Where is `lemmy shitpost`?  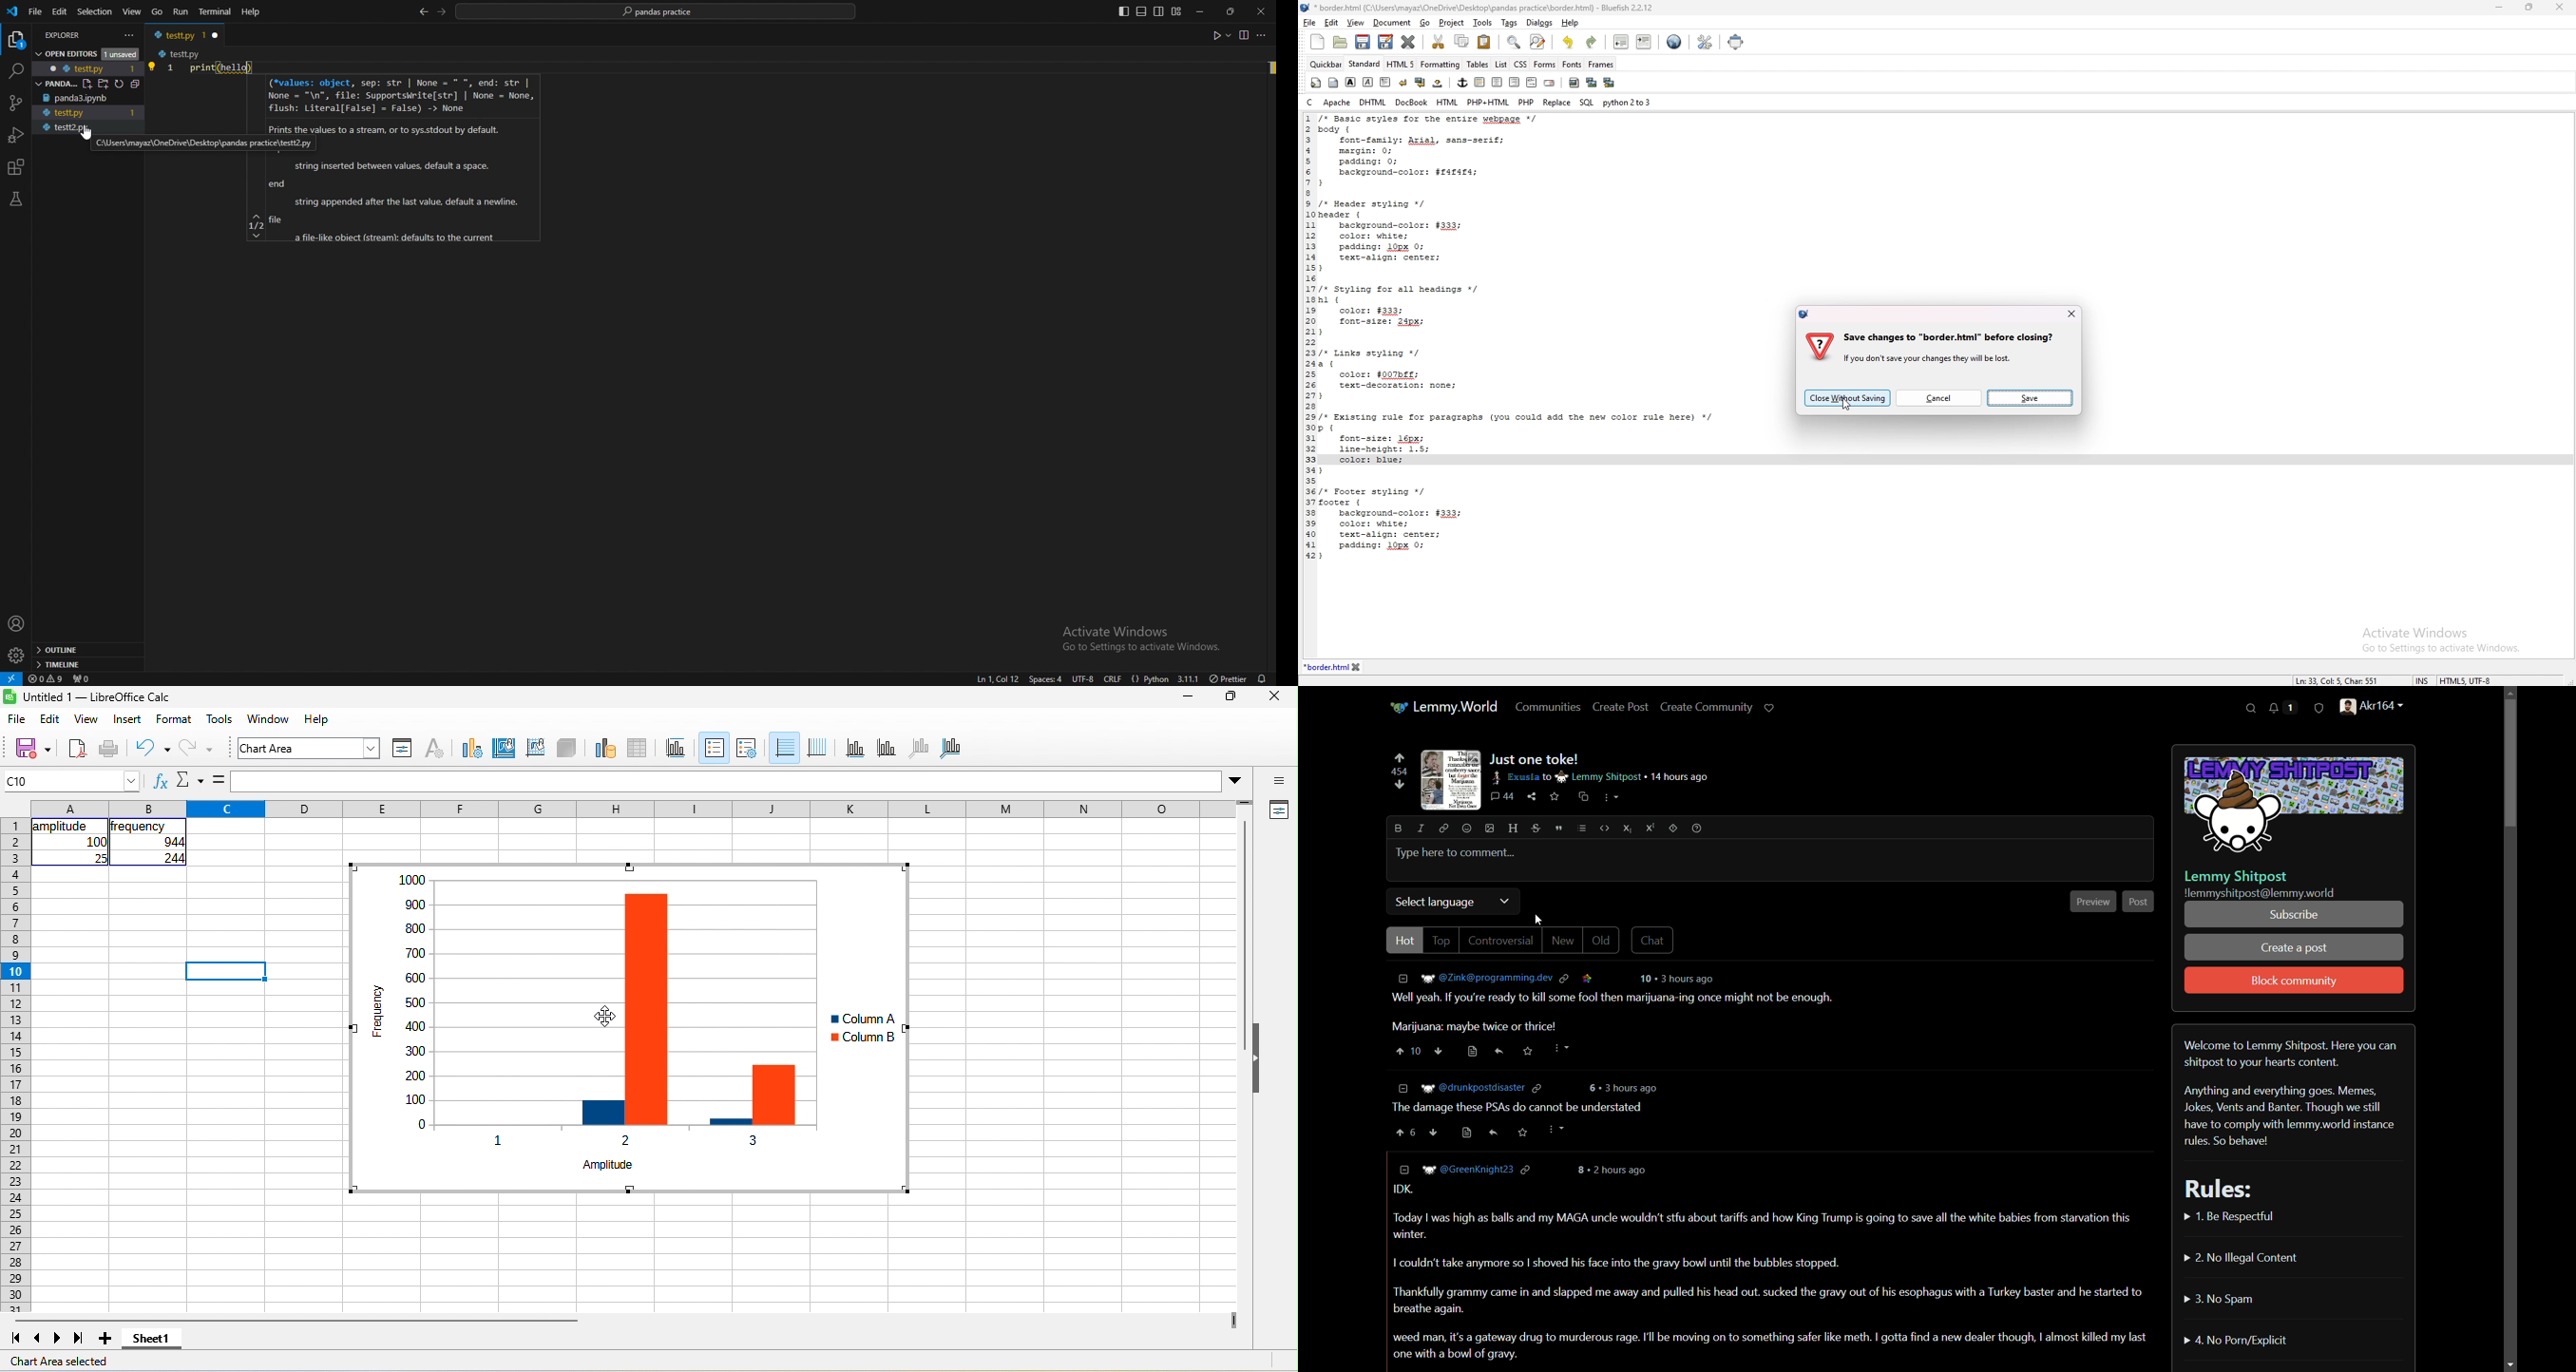 lemmy shitpost is located at coordinates (1598, 777).